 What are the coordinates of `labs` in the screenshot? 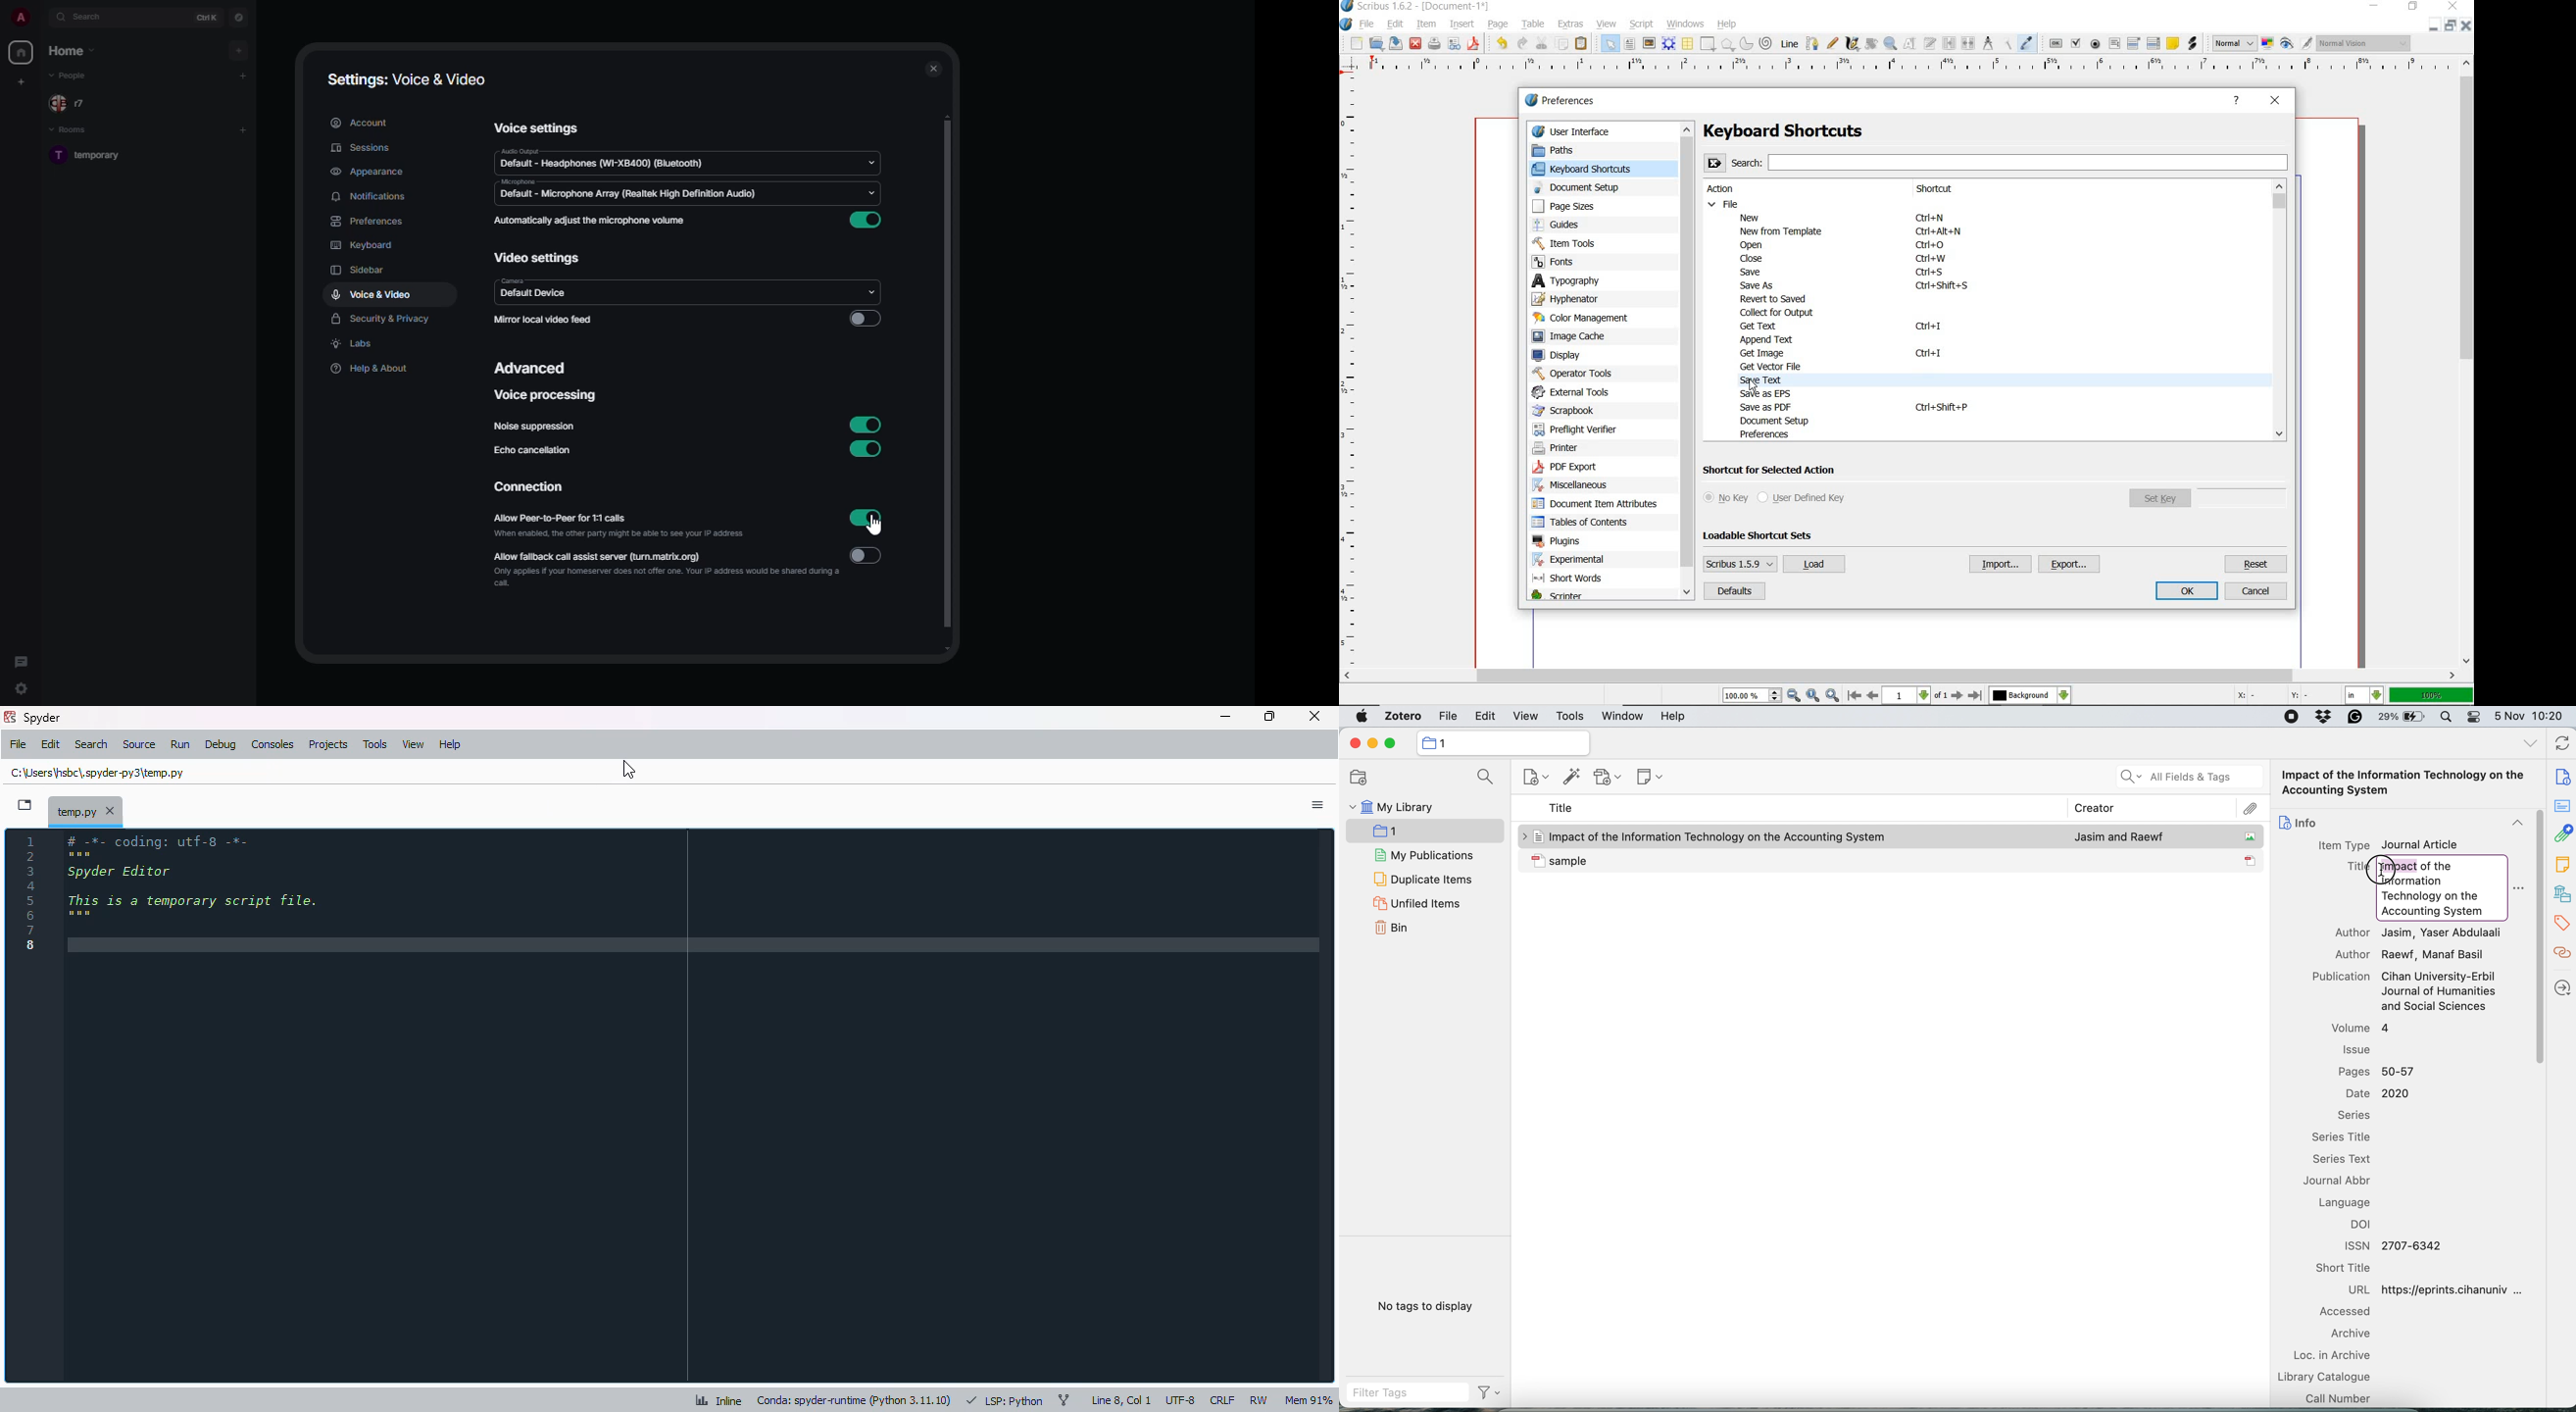 It's located at (354, 345).